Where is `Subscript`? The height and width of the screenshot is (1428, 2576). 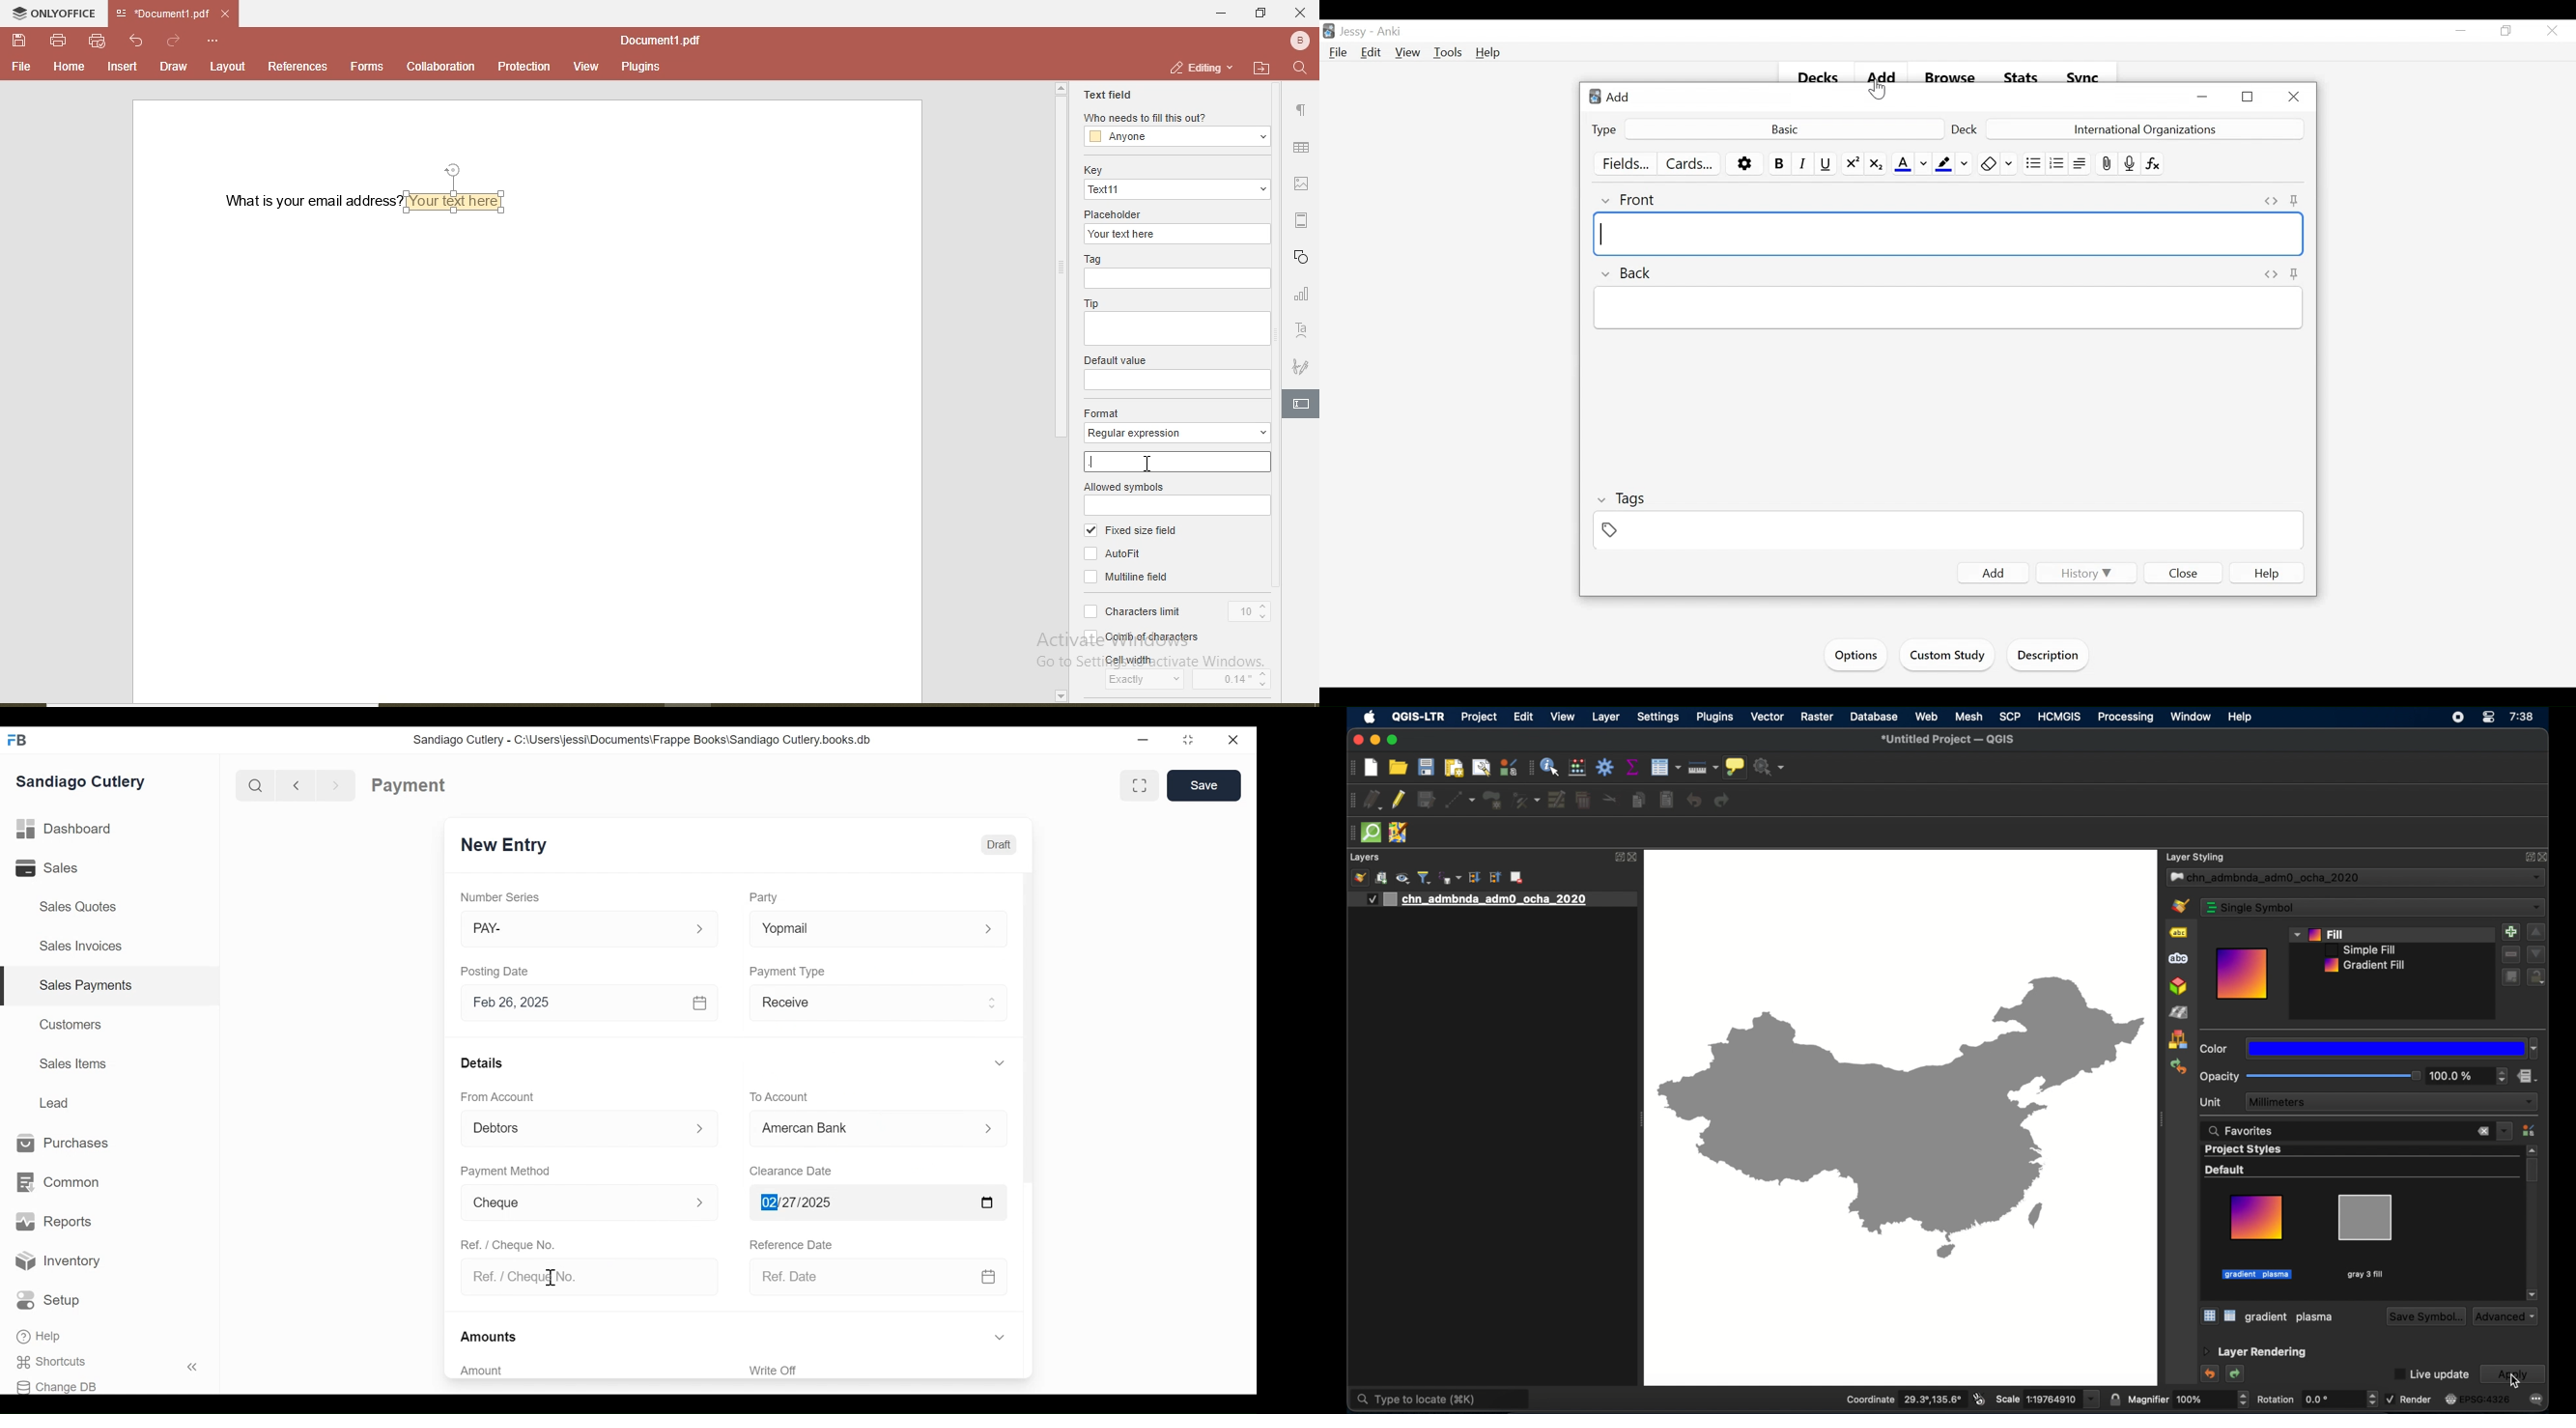 Subscript is located at coordinates (1876, 164).